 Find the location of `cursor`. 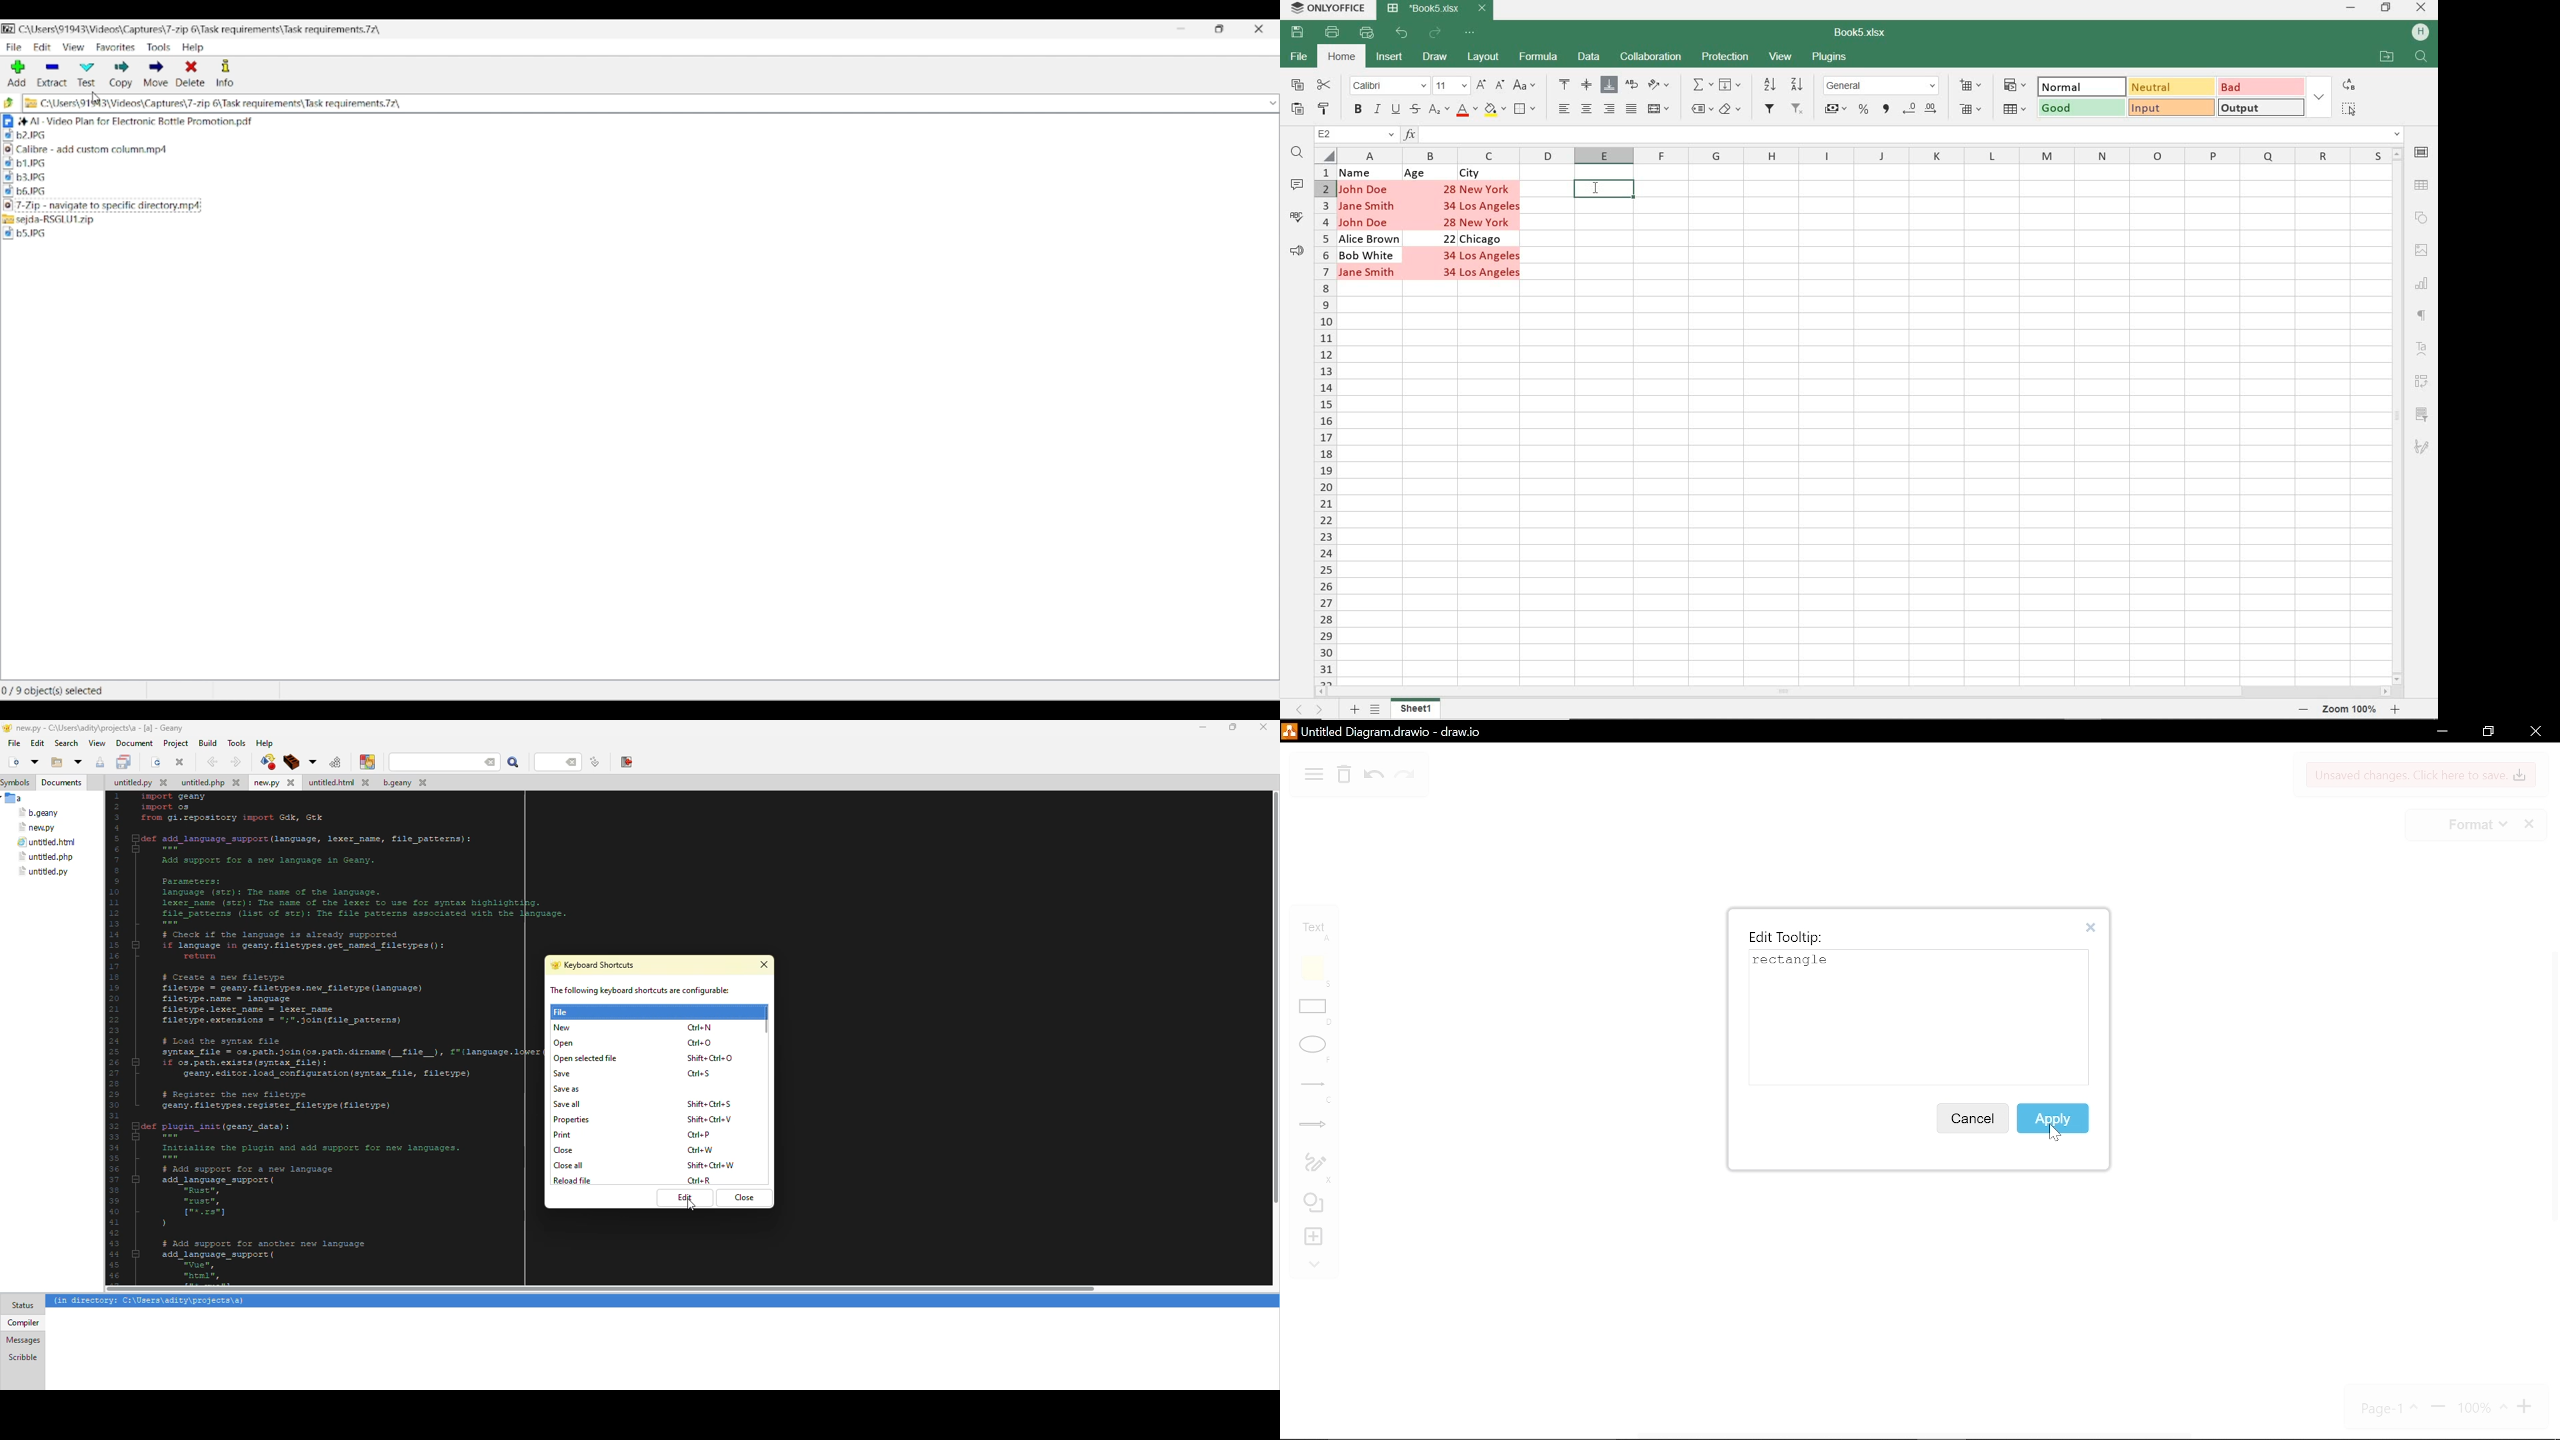

cursor is located at coordinates (2058, 1135).